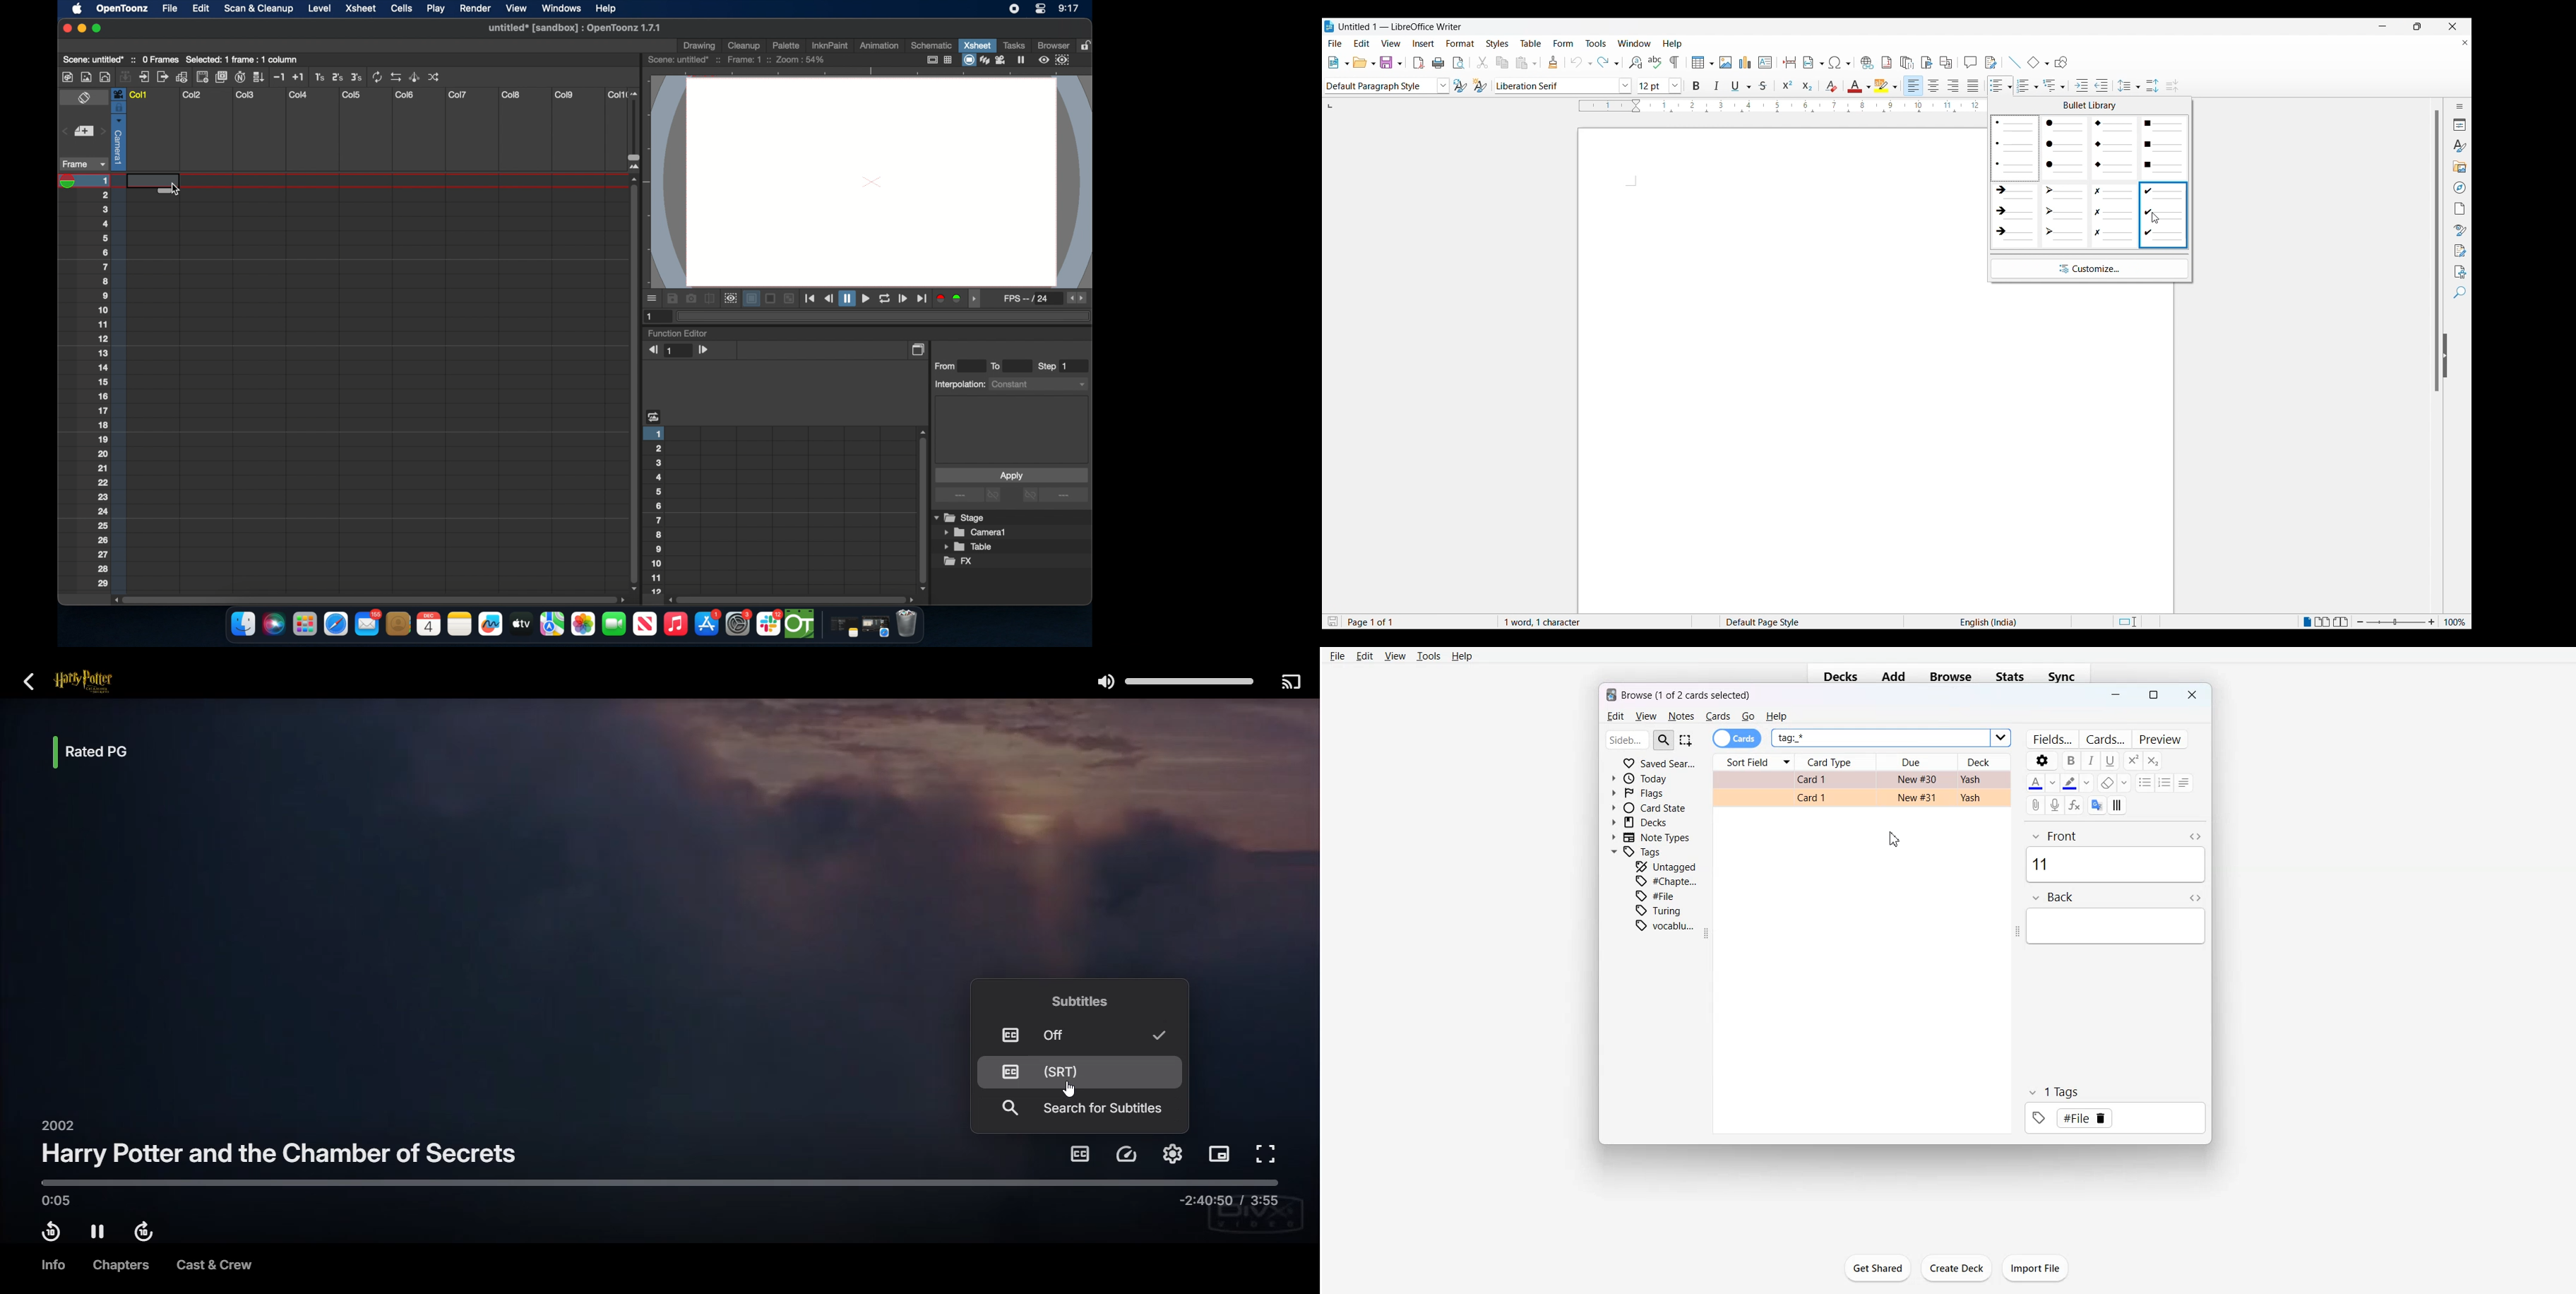  I want to click on Fields, so click(2052, 738).